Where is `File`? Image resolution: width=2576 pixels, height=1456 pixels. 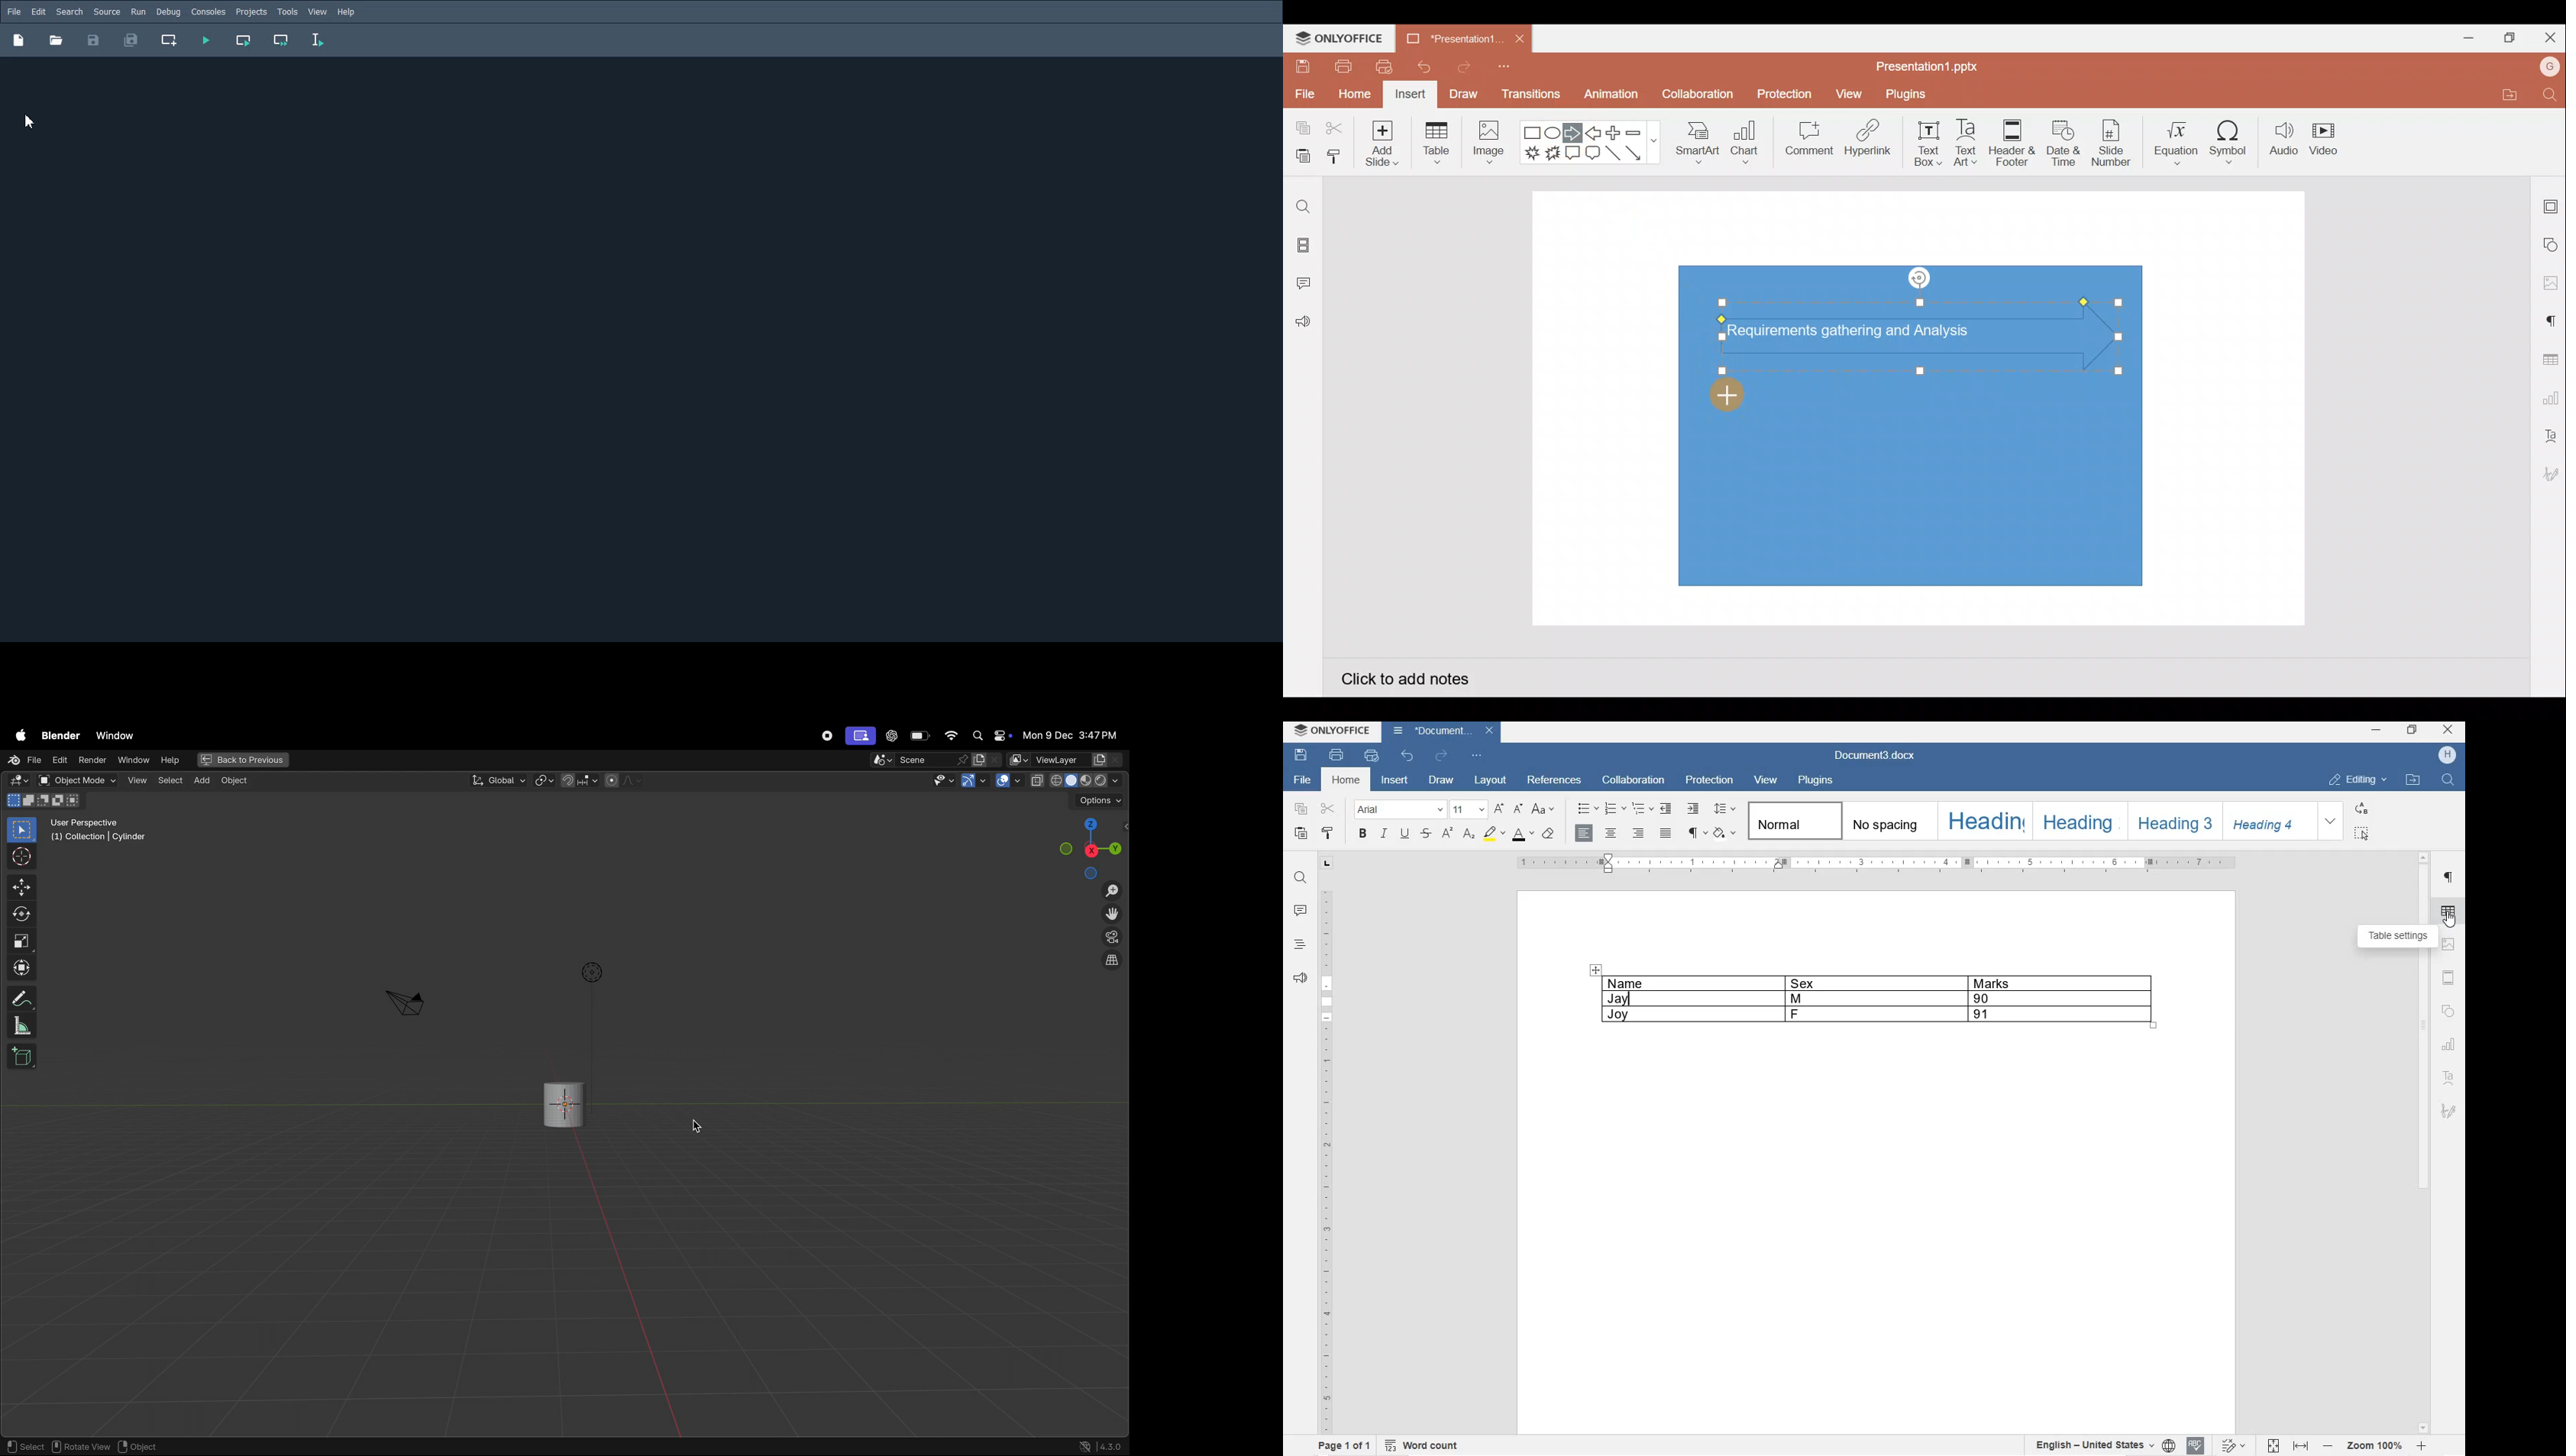 File is located at coordinates (1303, 92).